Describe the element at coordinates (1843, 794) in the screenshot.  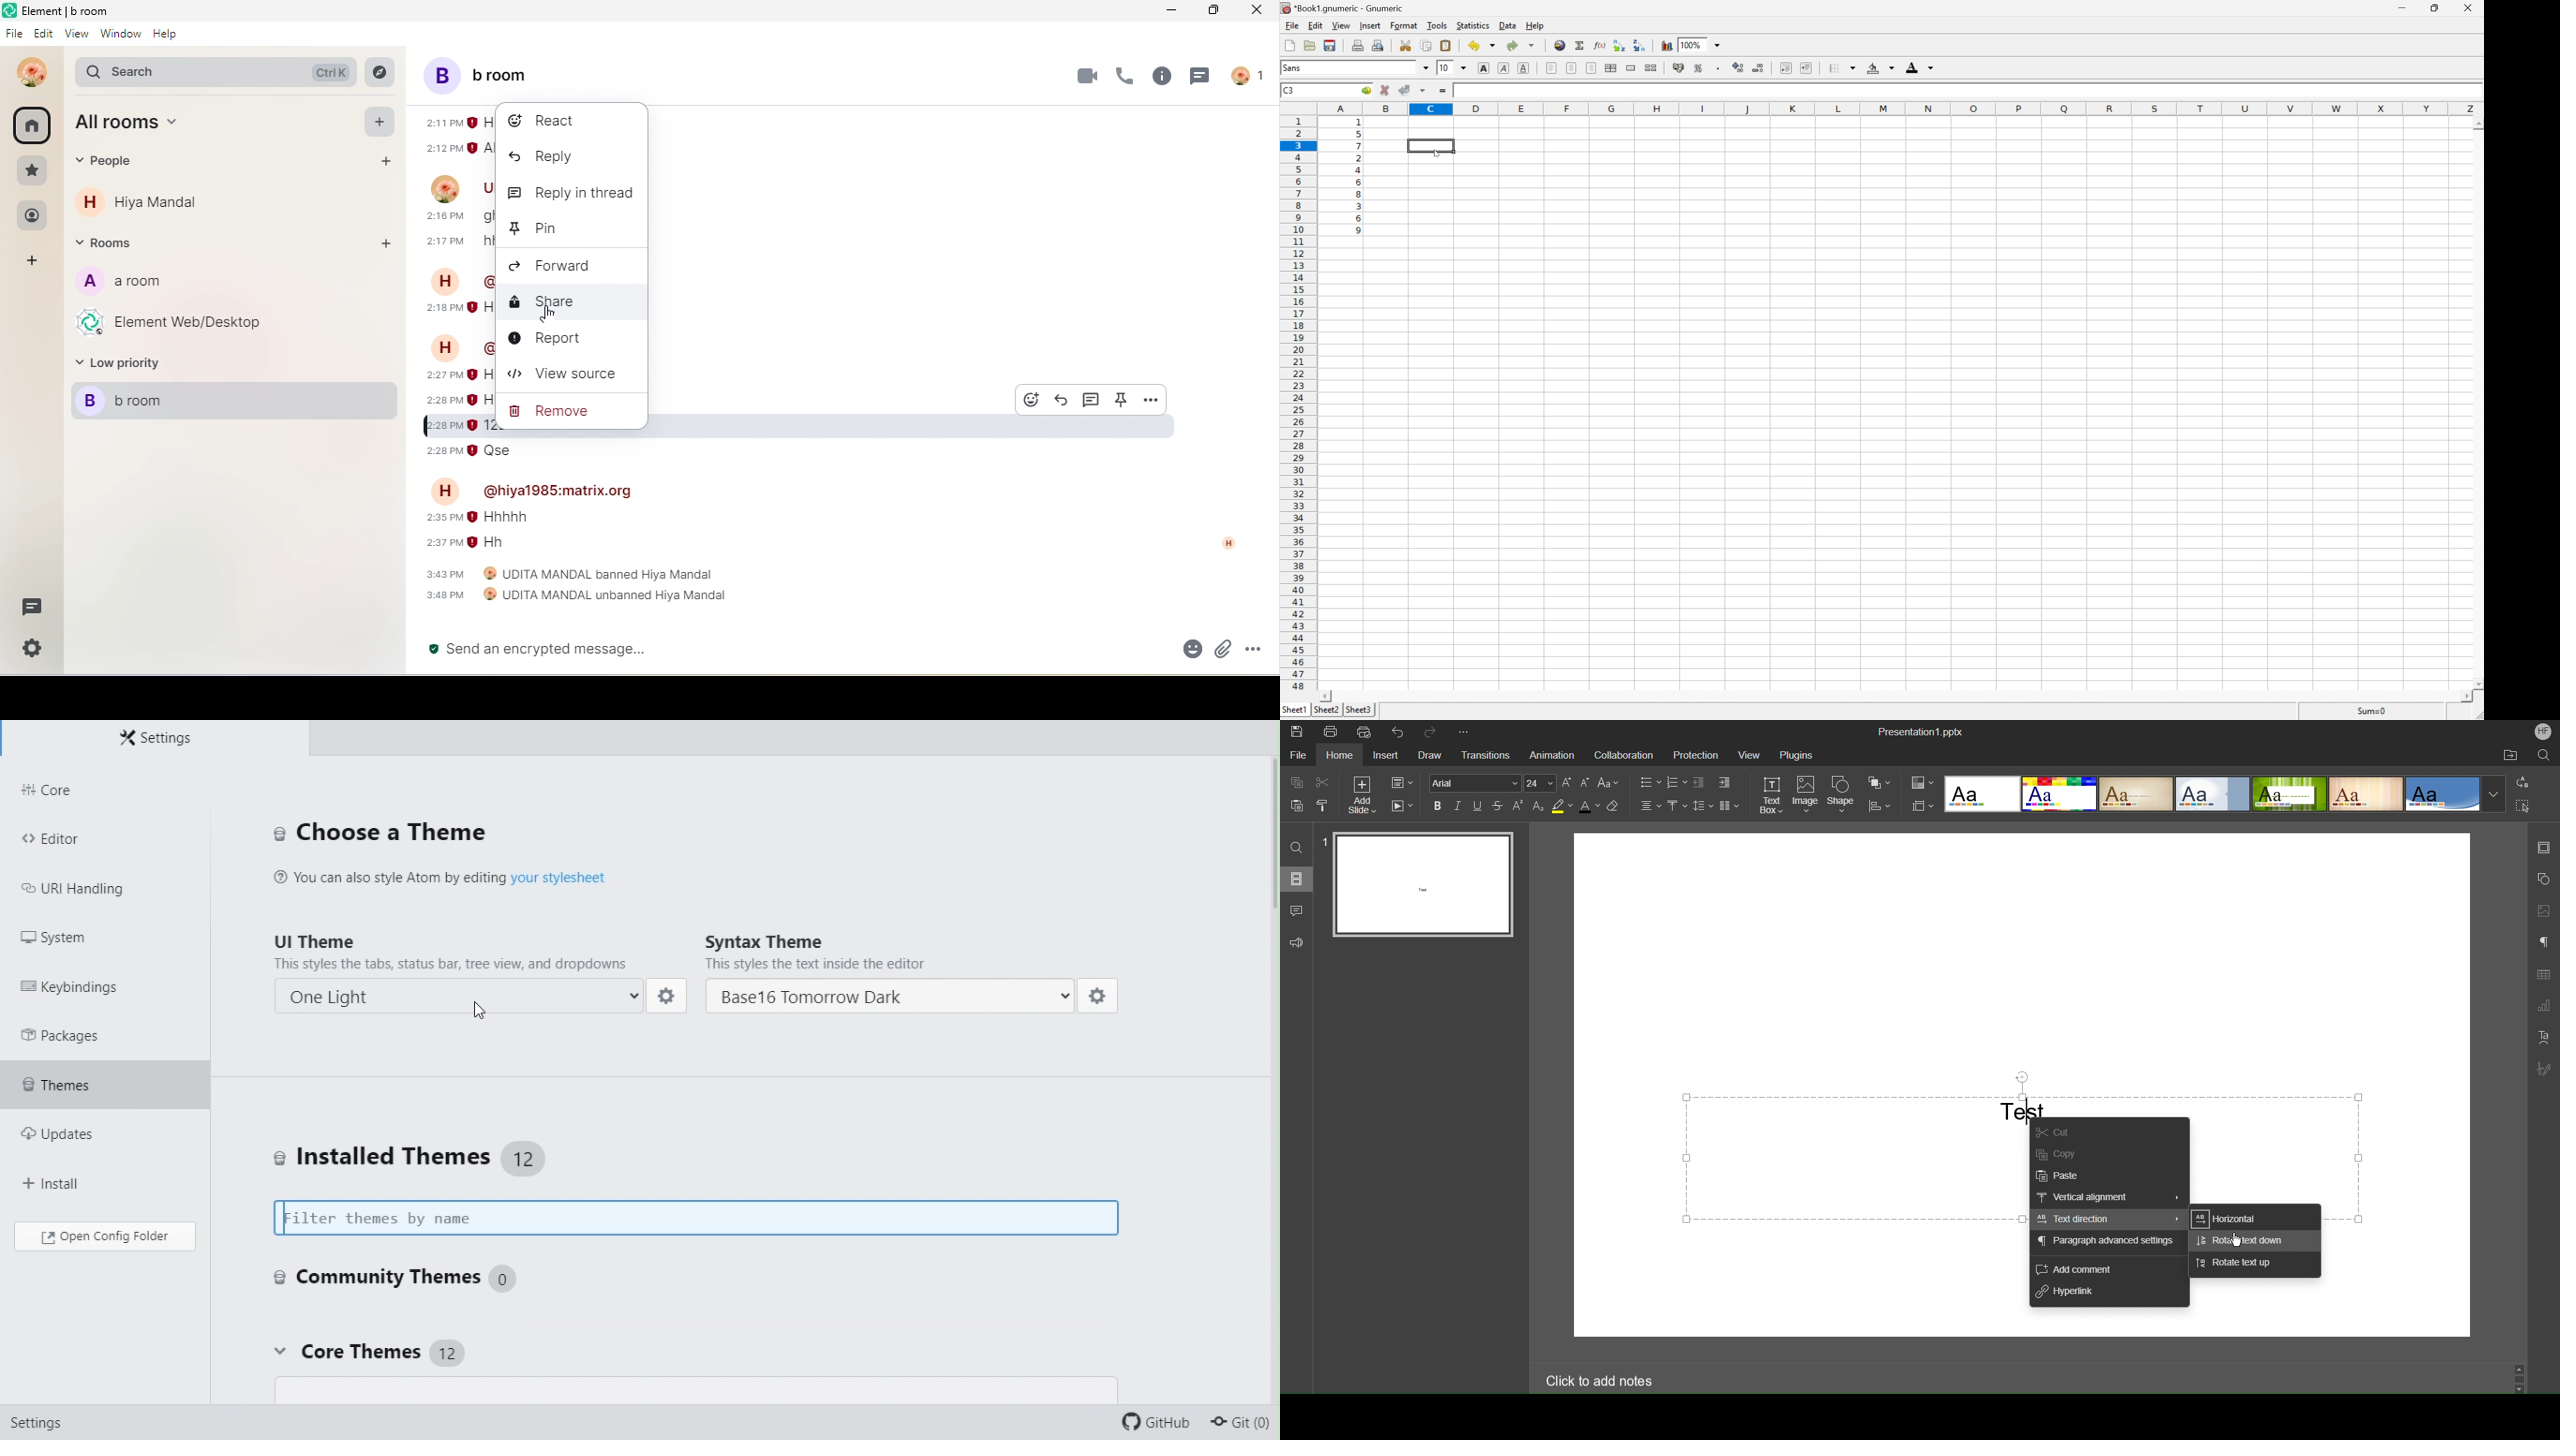
I see `Shape` at that location.